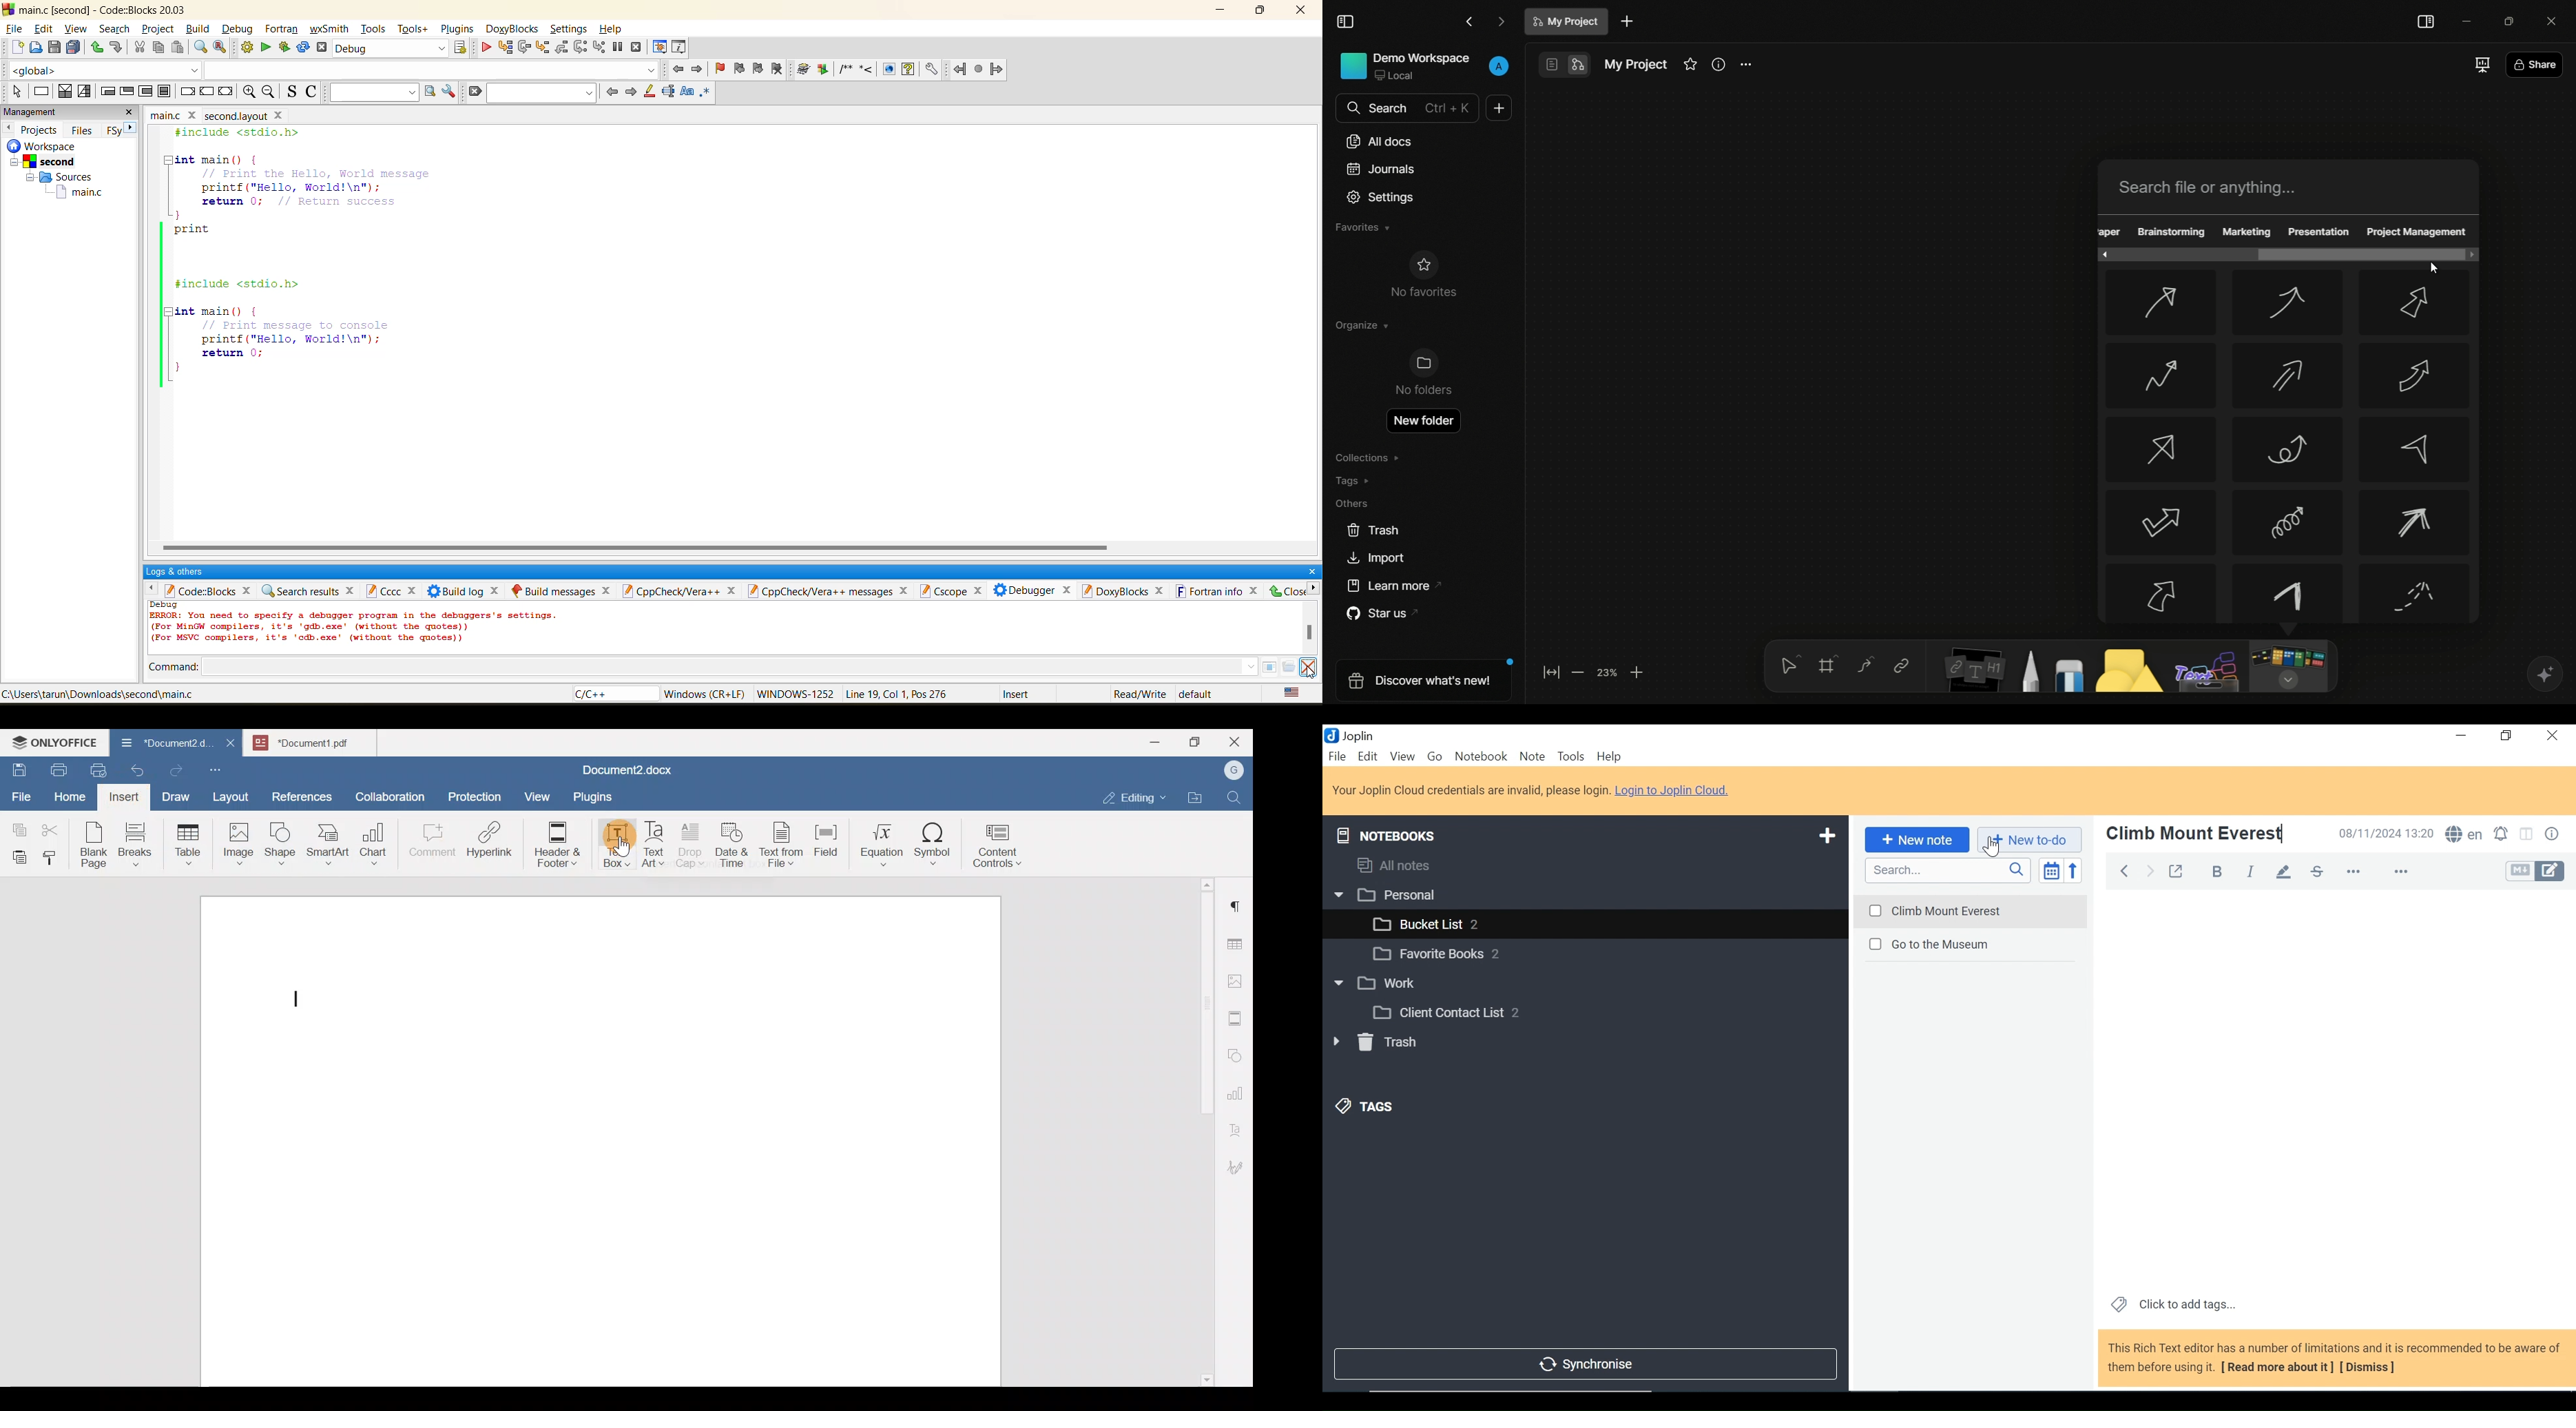 The width and height of the screenshot is (2576, 1428). Describe the element at coordinates (564, 589) in the screenshot. I see `build messages` at that location.